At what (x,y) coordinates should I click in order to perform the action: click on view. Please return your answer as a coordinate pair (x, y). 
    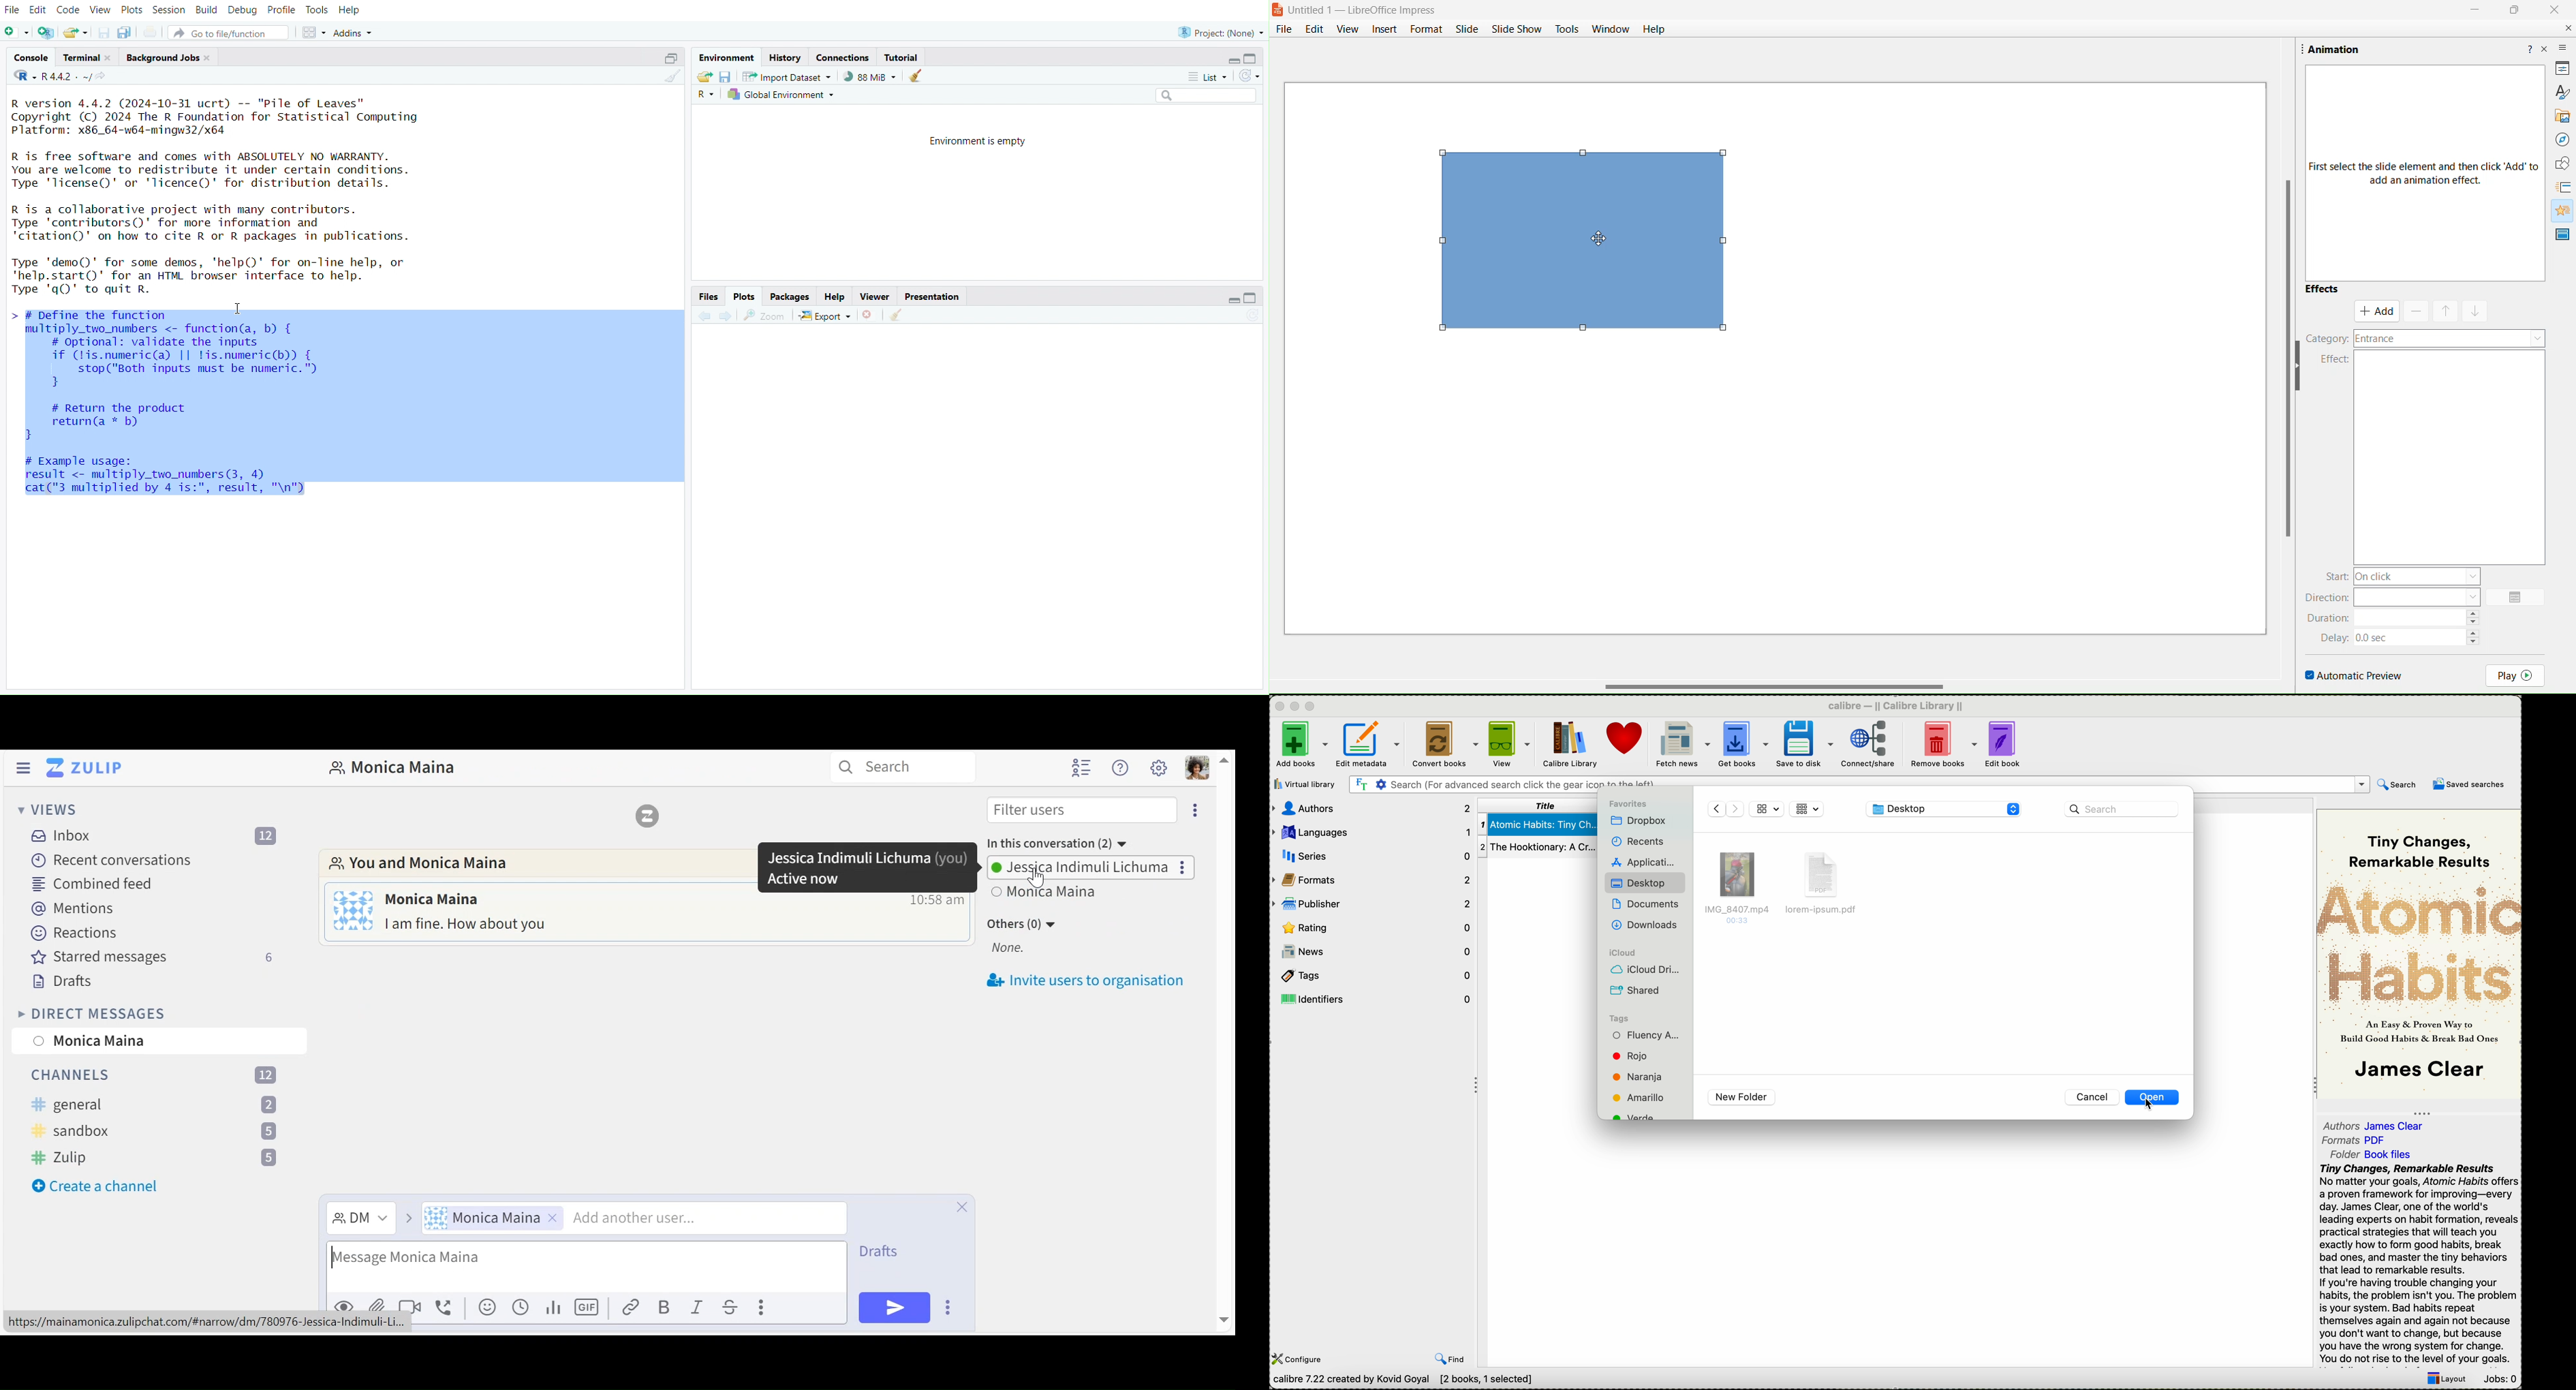
    Looking at the image, I should click on (1509, 743).